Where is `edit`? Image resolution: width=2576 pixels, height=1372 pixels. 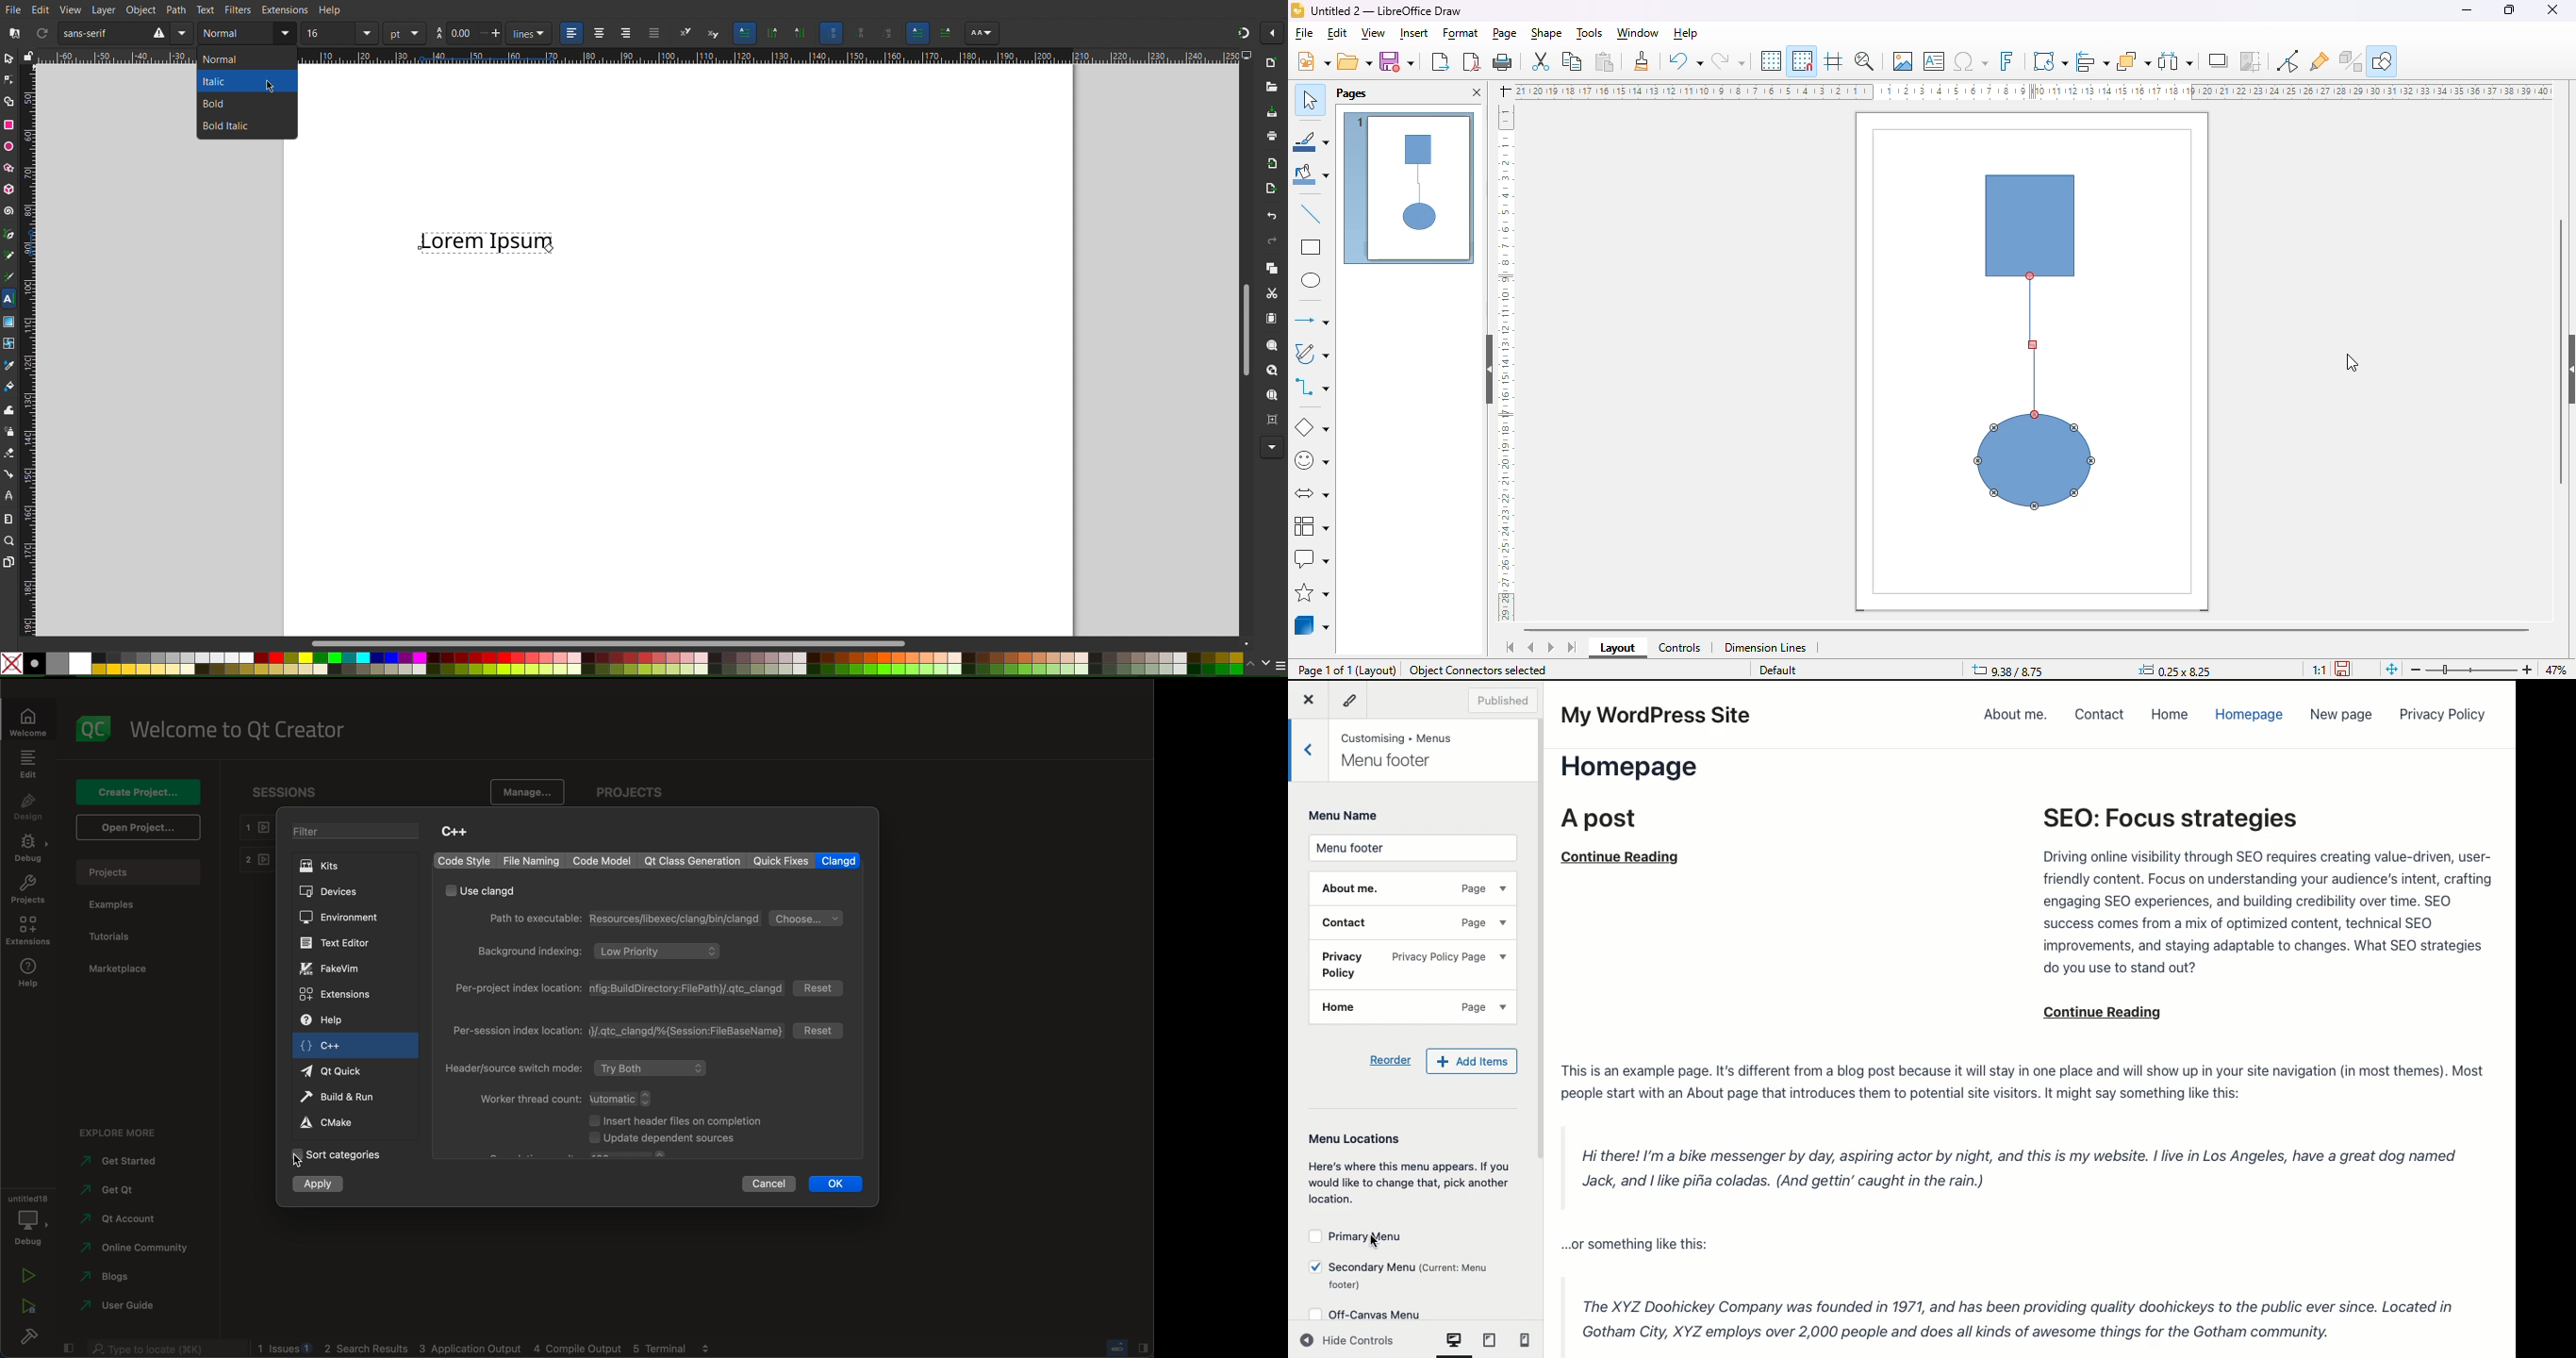
edit is located at coordinates (1338, 34).